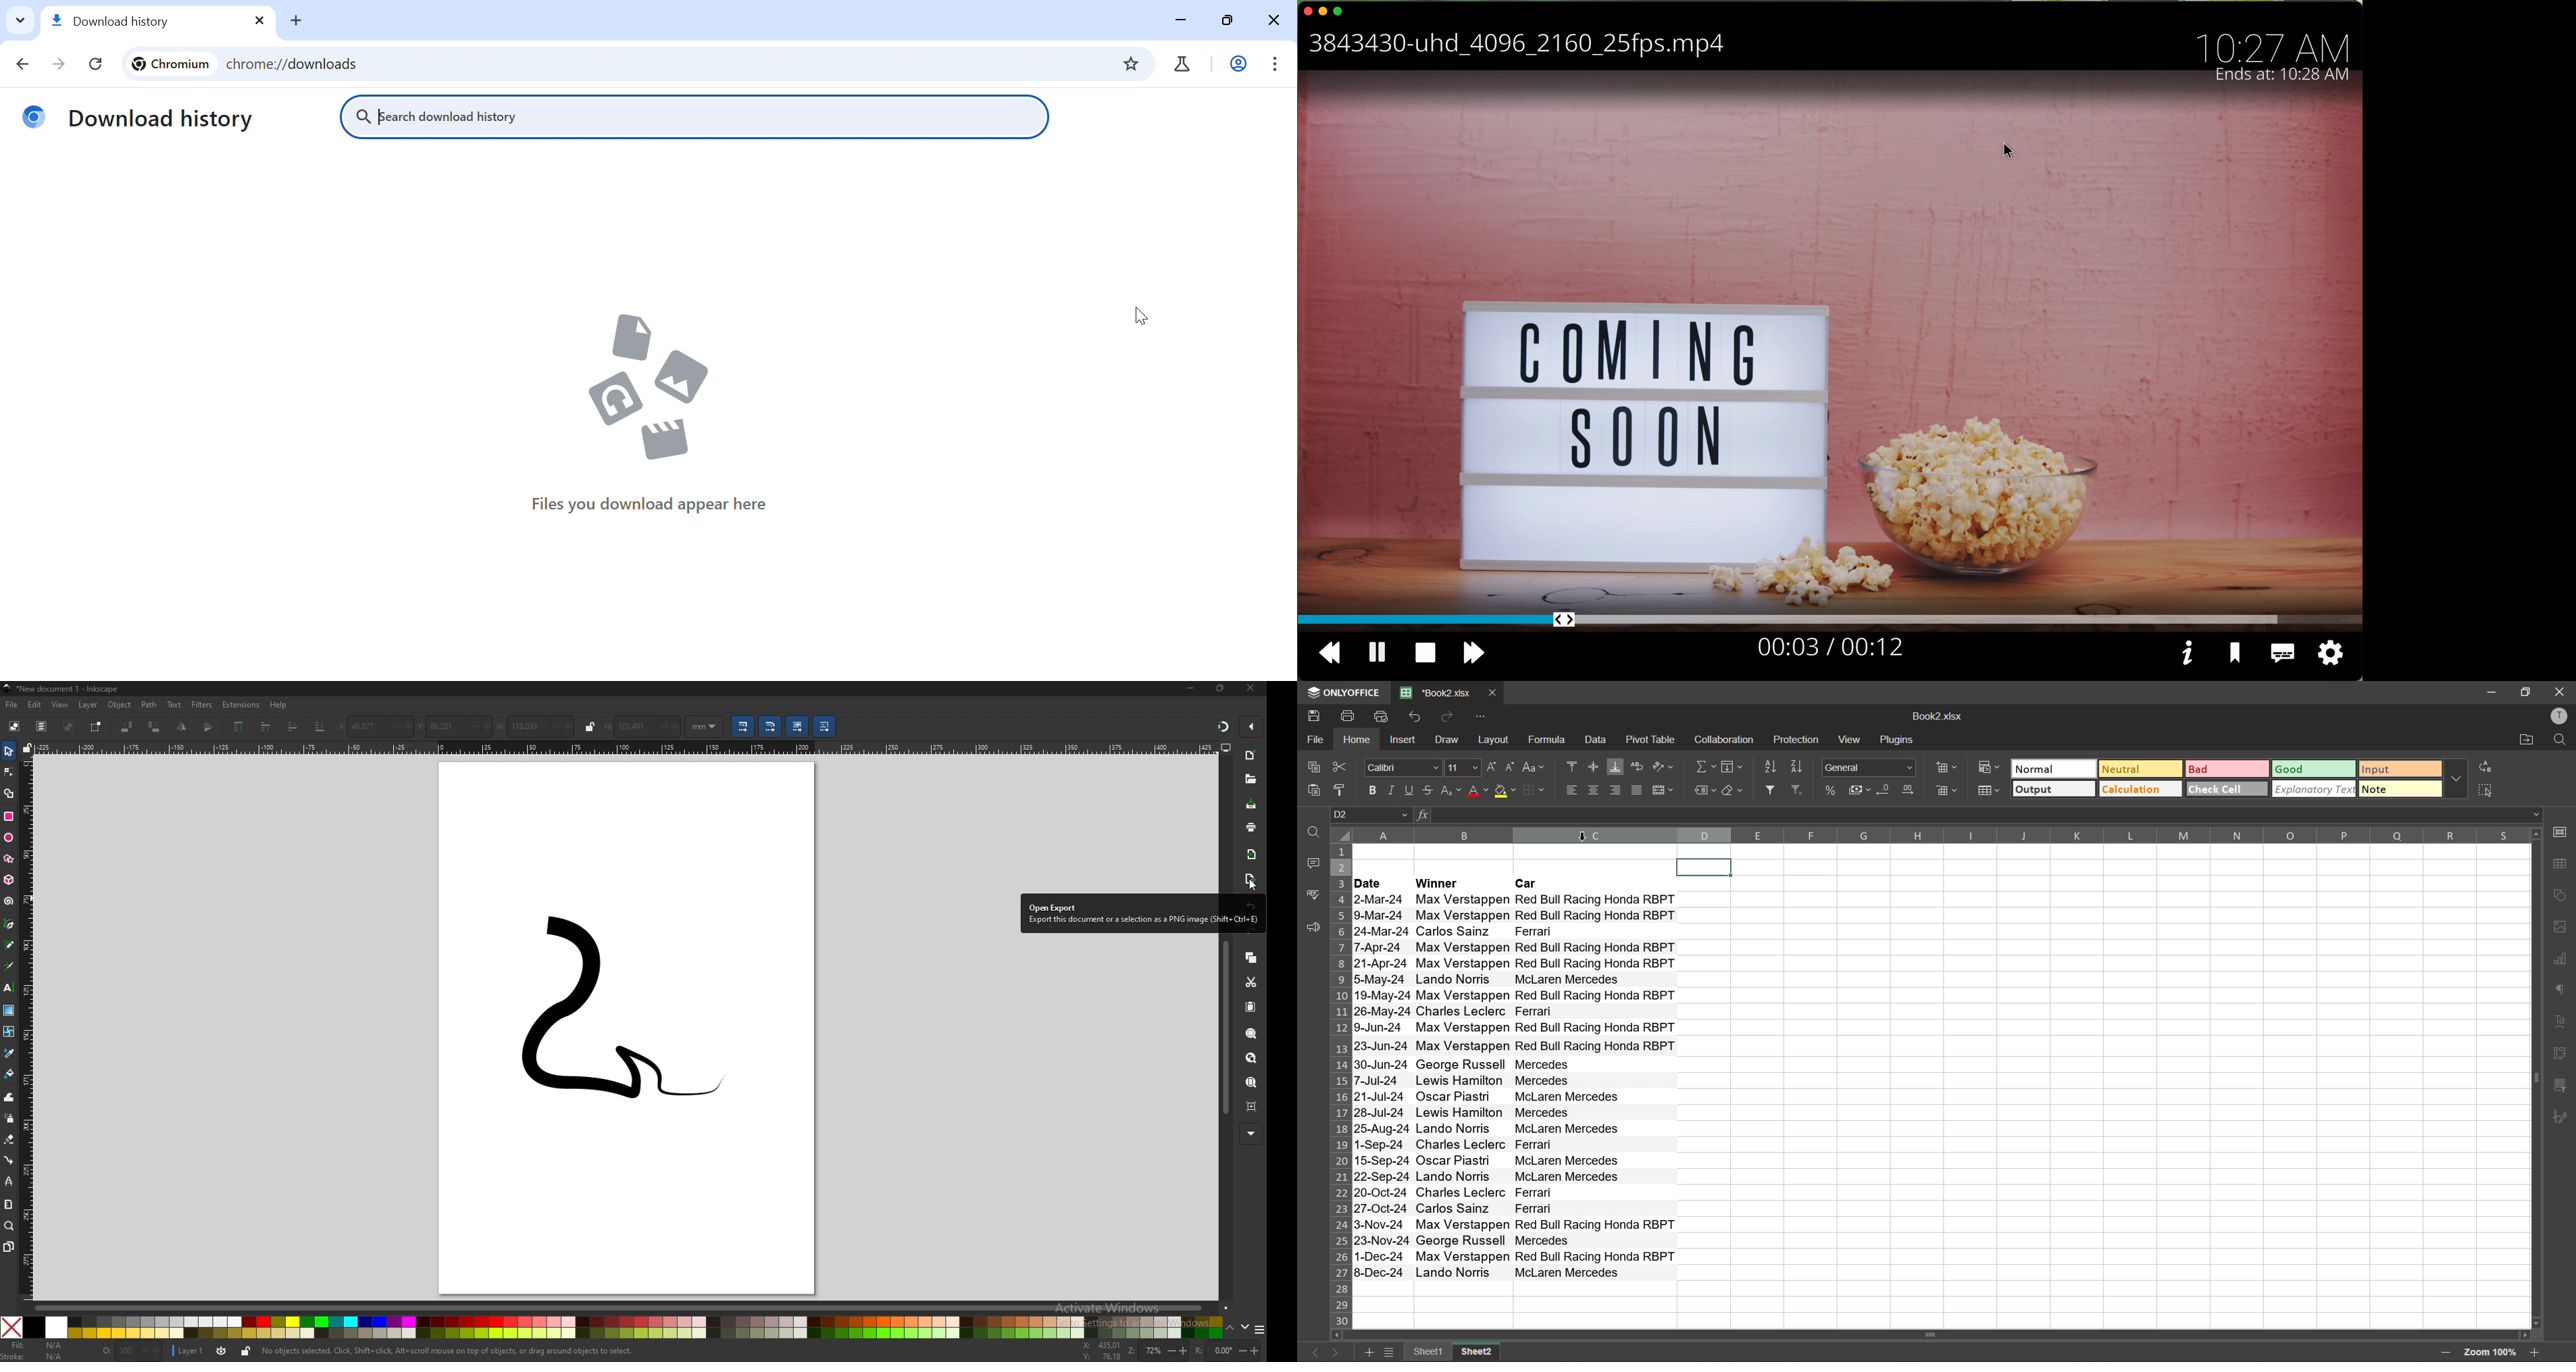  Describe the element at coordinates (9, 1227) in the screenshot. I see `zoom` at that location.